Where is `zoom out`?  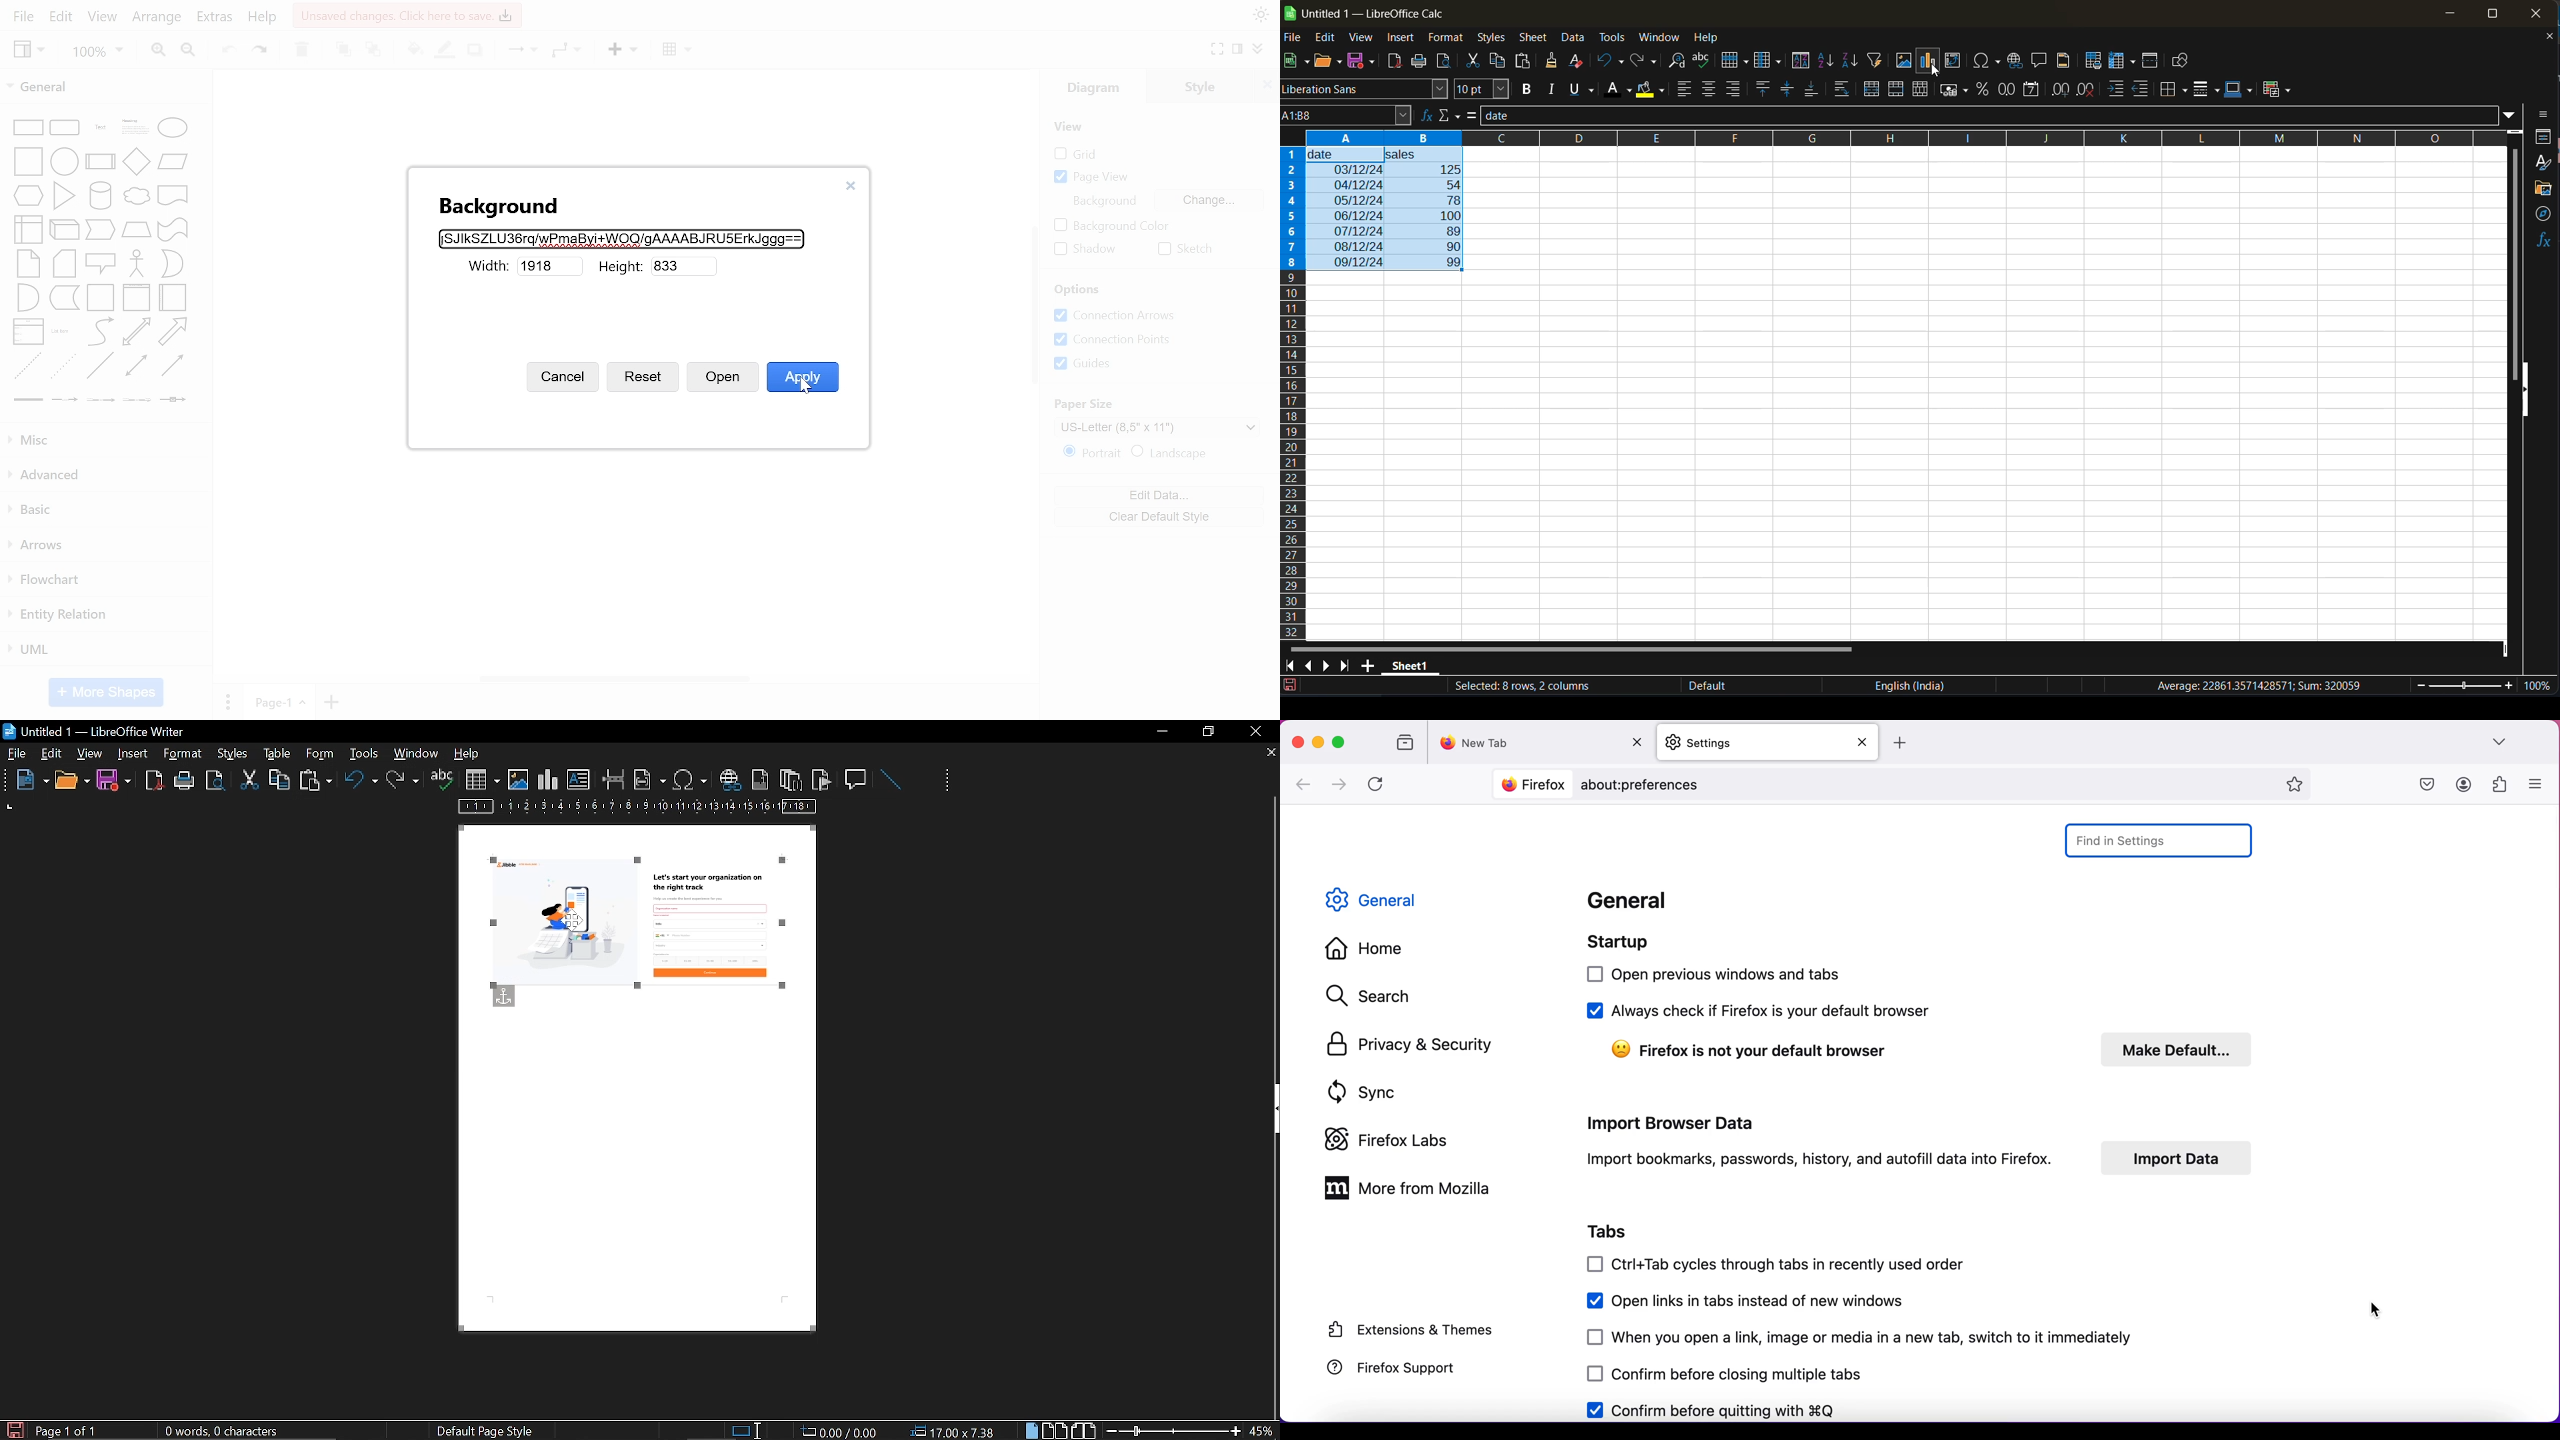 zoom out is located at coordinates (190, 51).